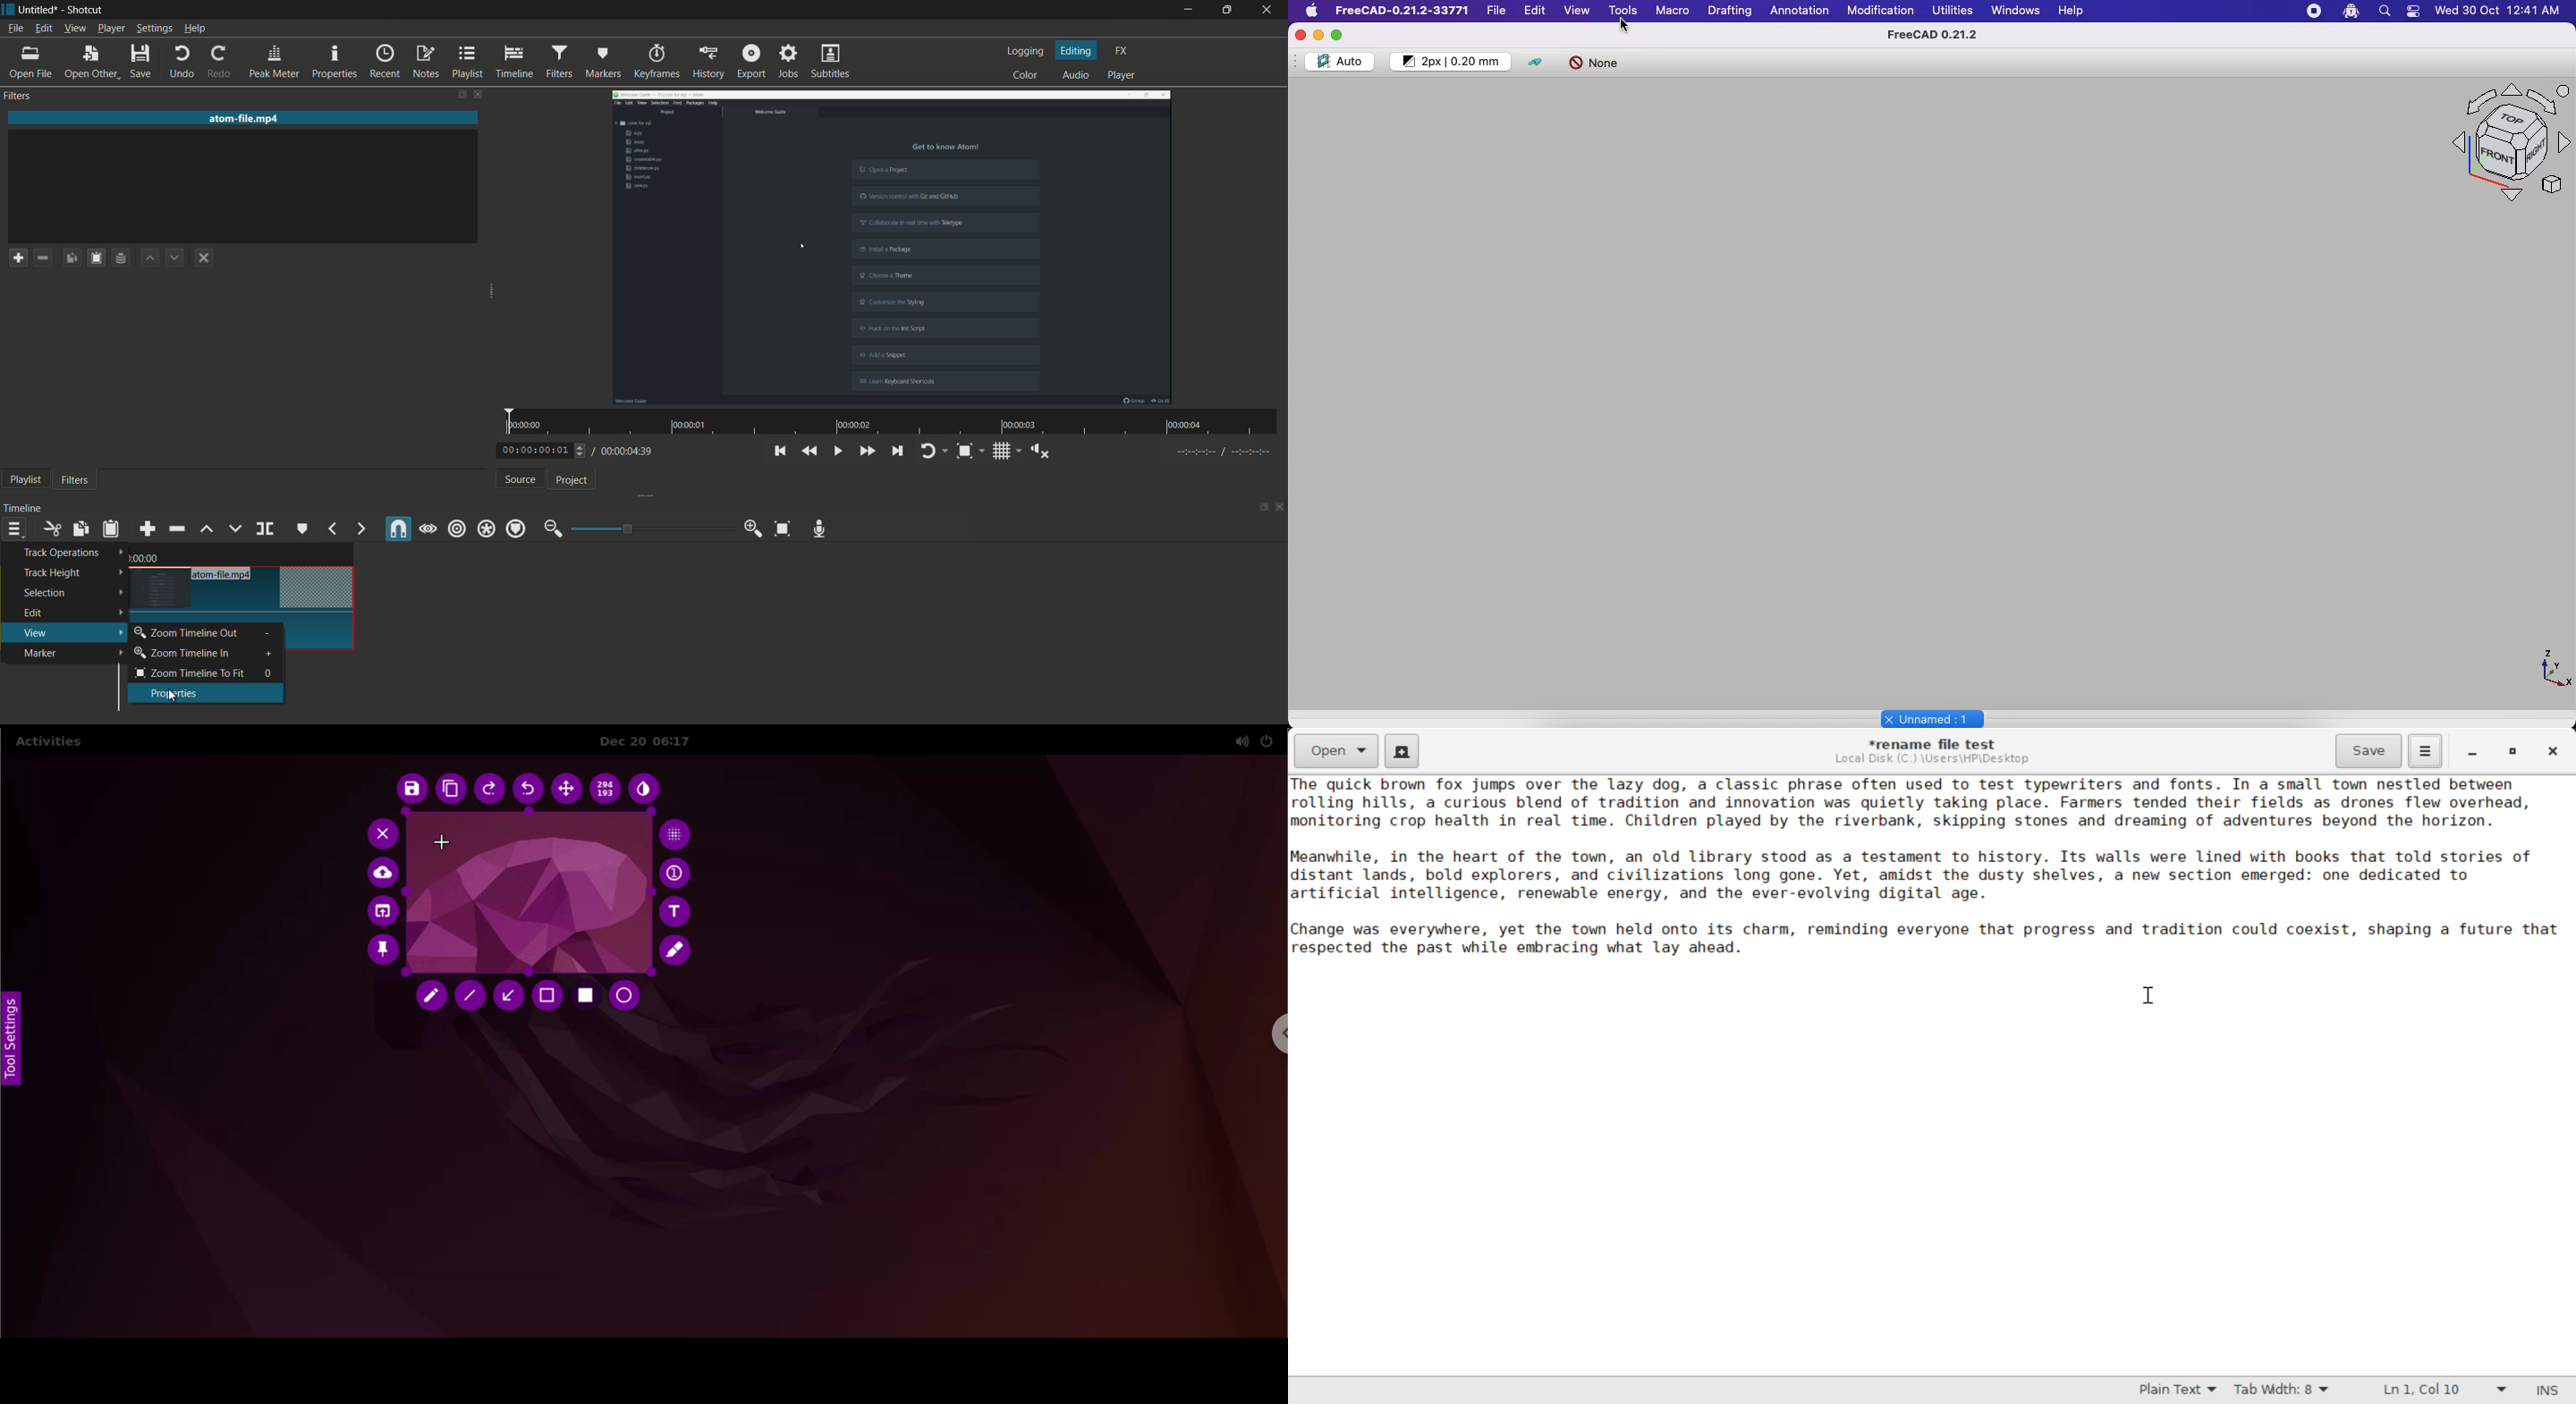 Image resolution: width=2576 pixels, height=1428 pixels. Describe the element at coordinates (1953, 13) in the screenshot. I see `Utilities` at that location.